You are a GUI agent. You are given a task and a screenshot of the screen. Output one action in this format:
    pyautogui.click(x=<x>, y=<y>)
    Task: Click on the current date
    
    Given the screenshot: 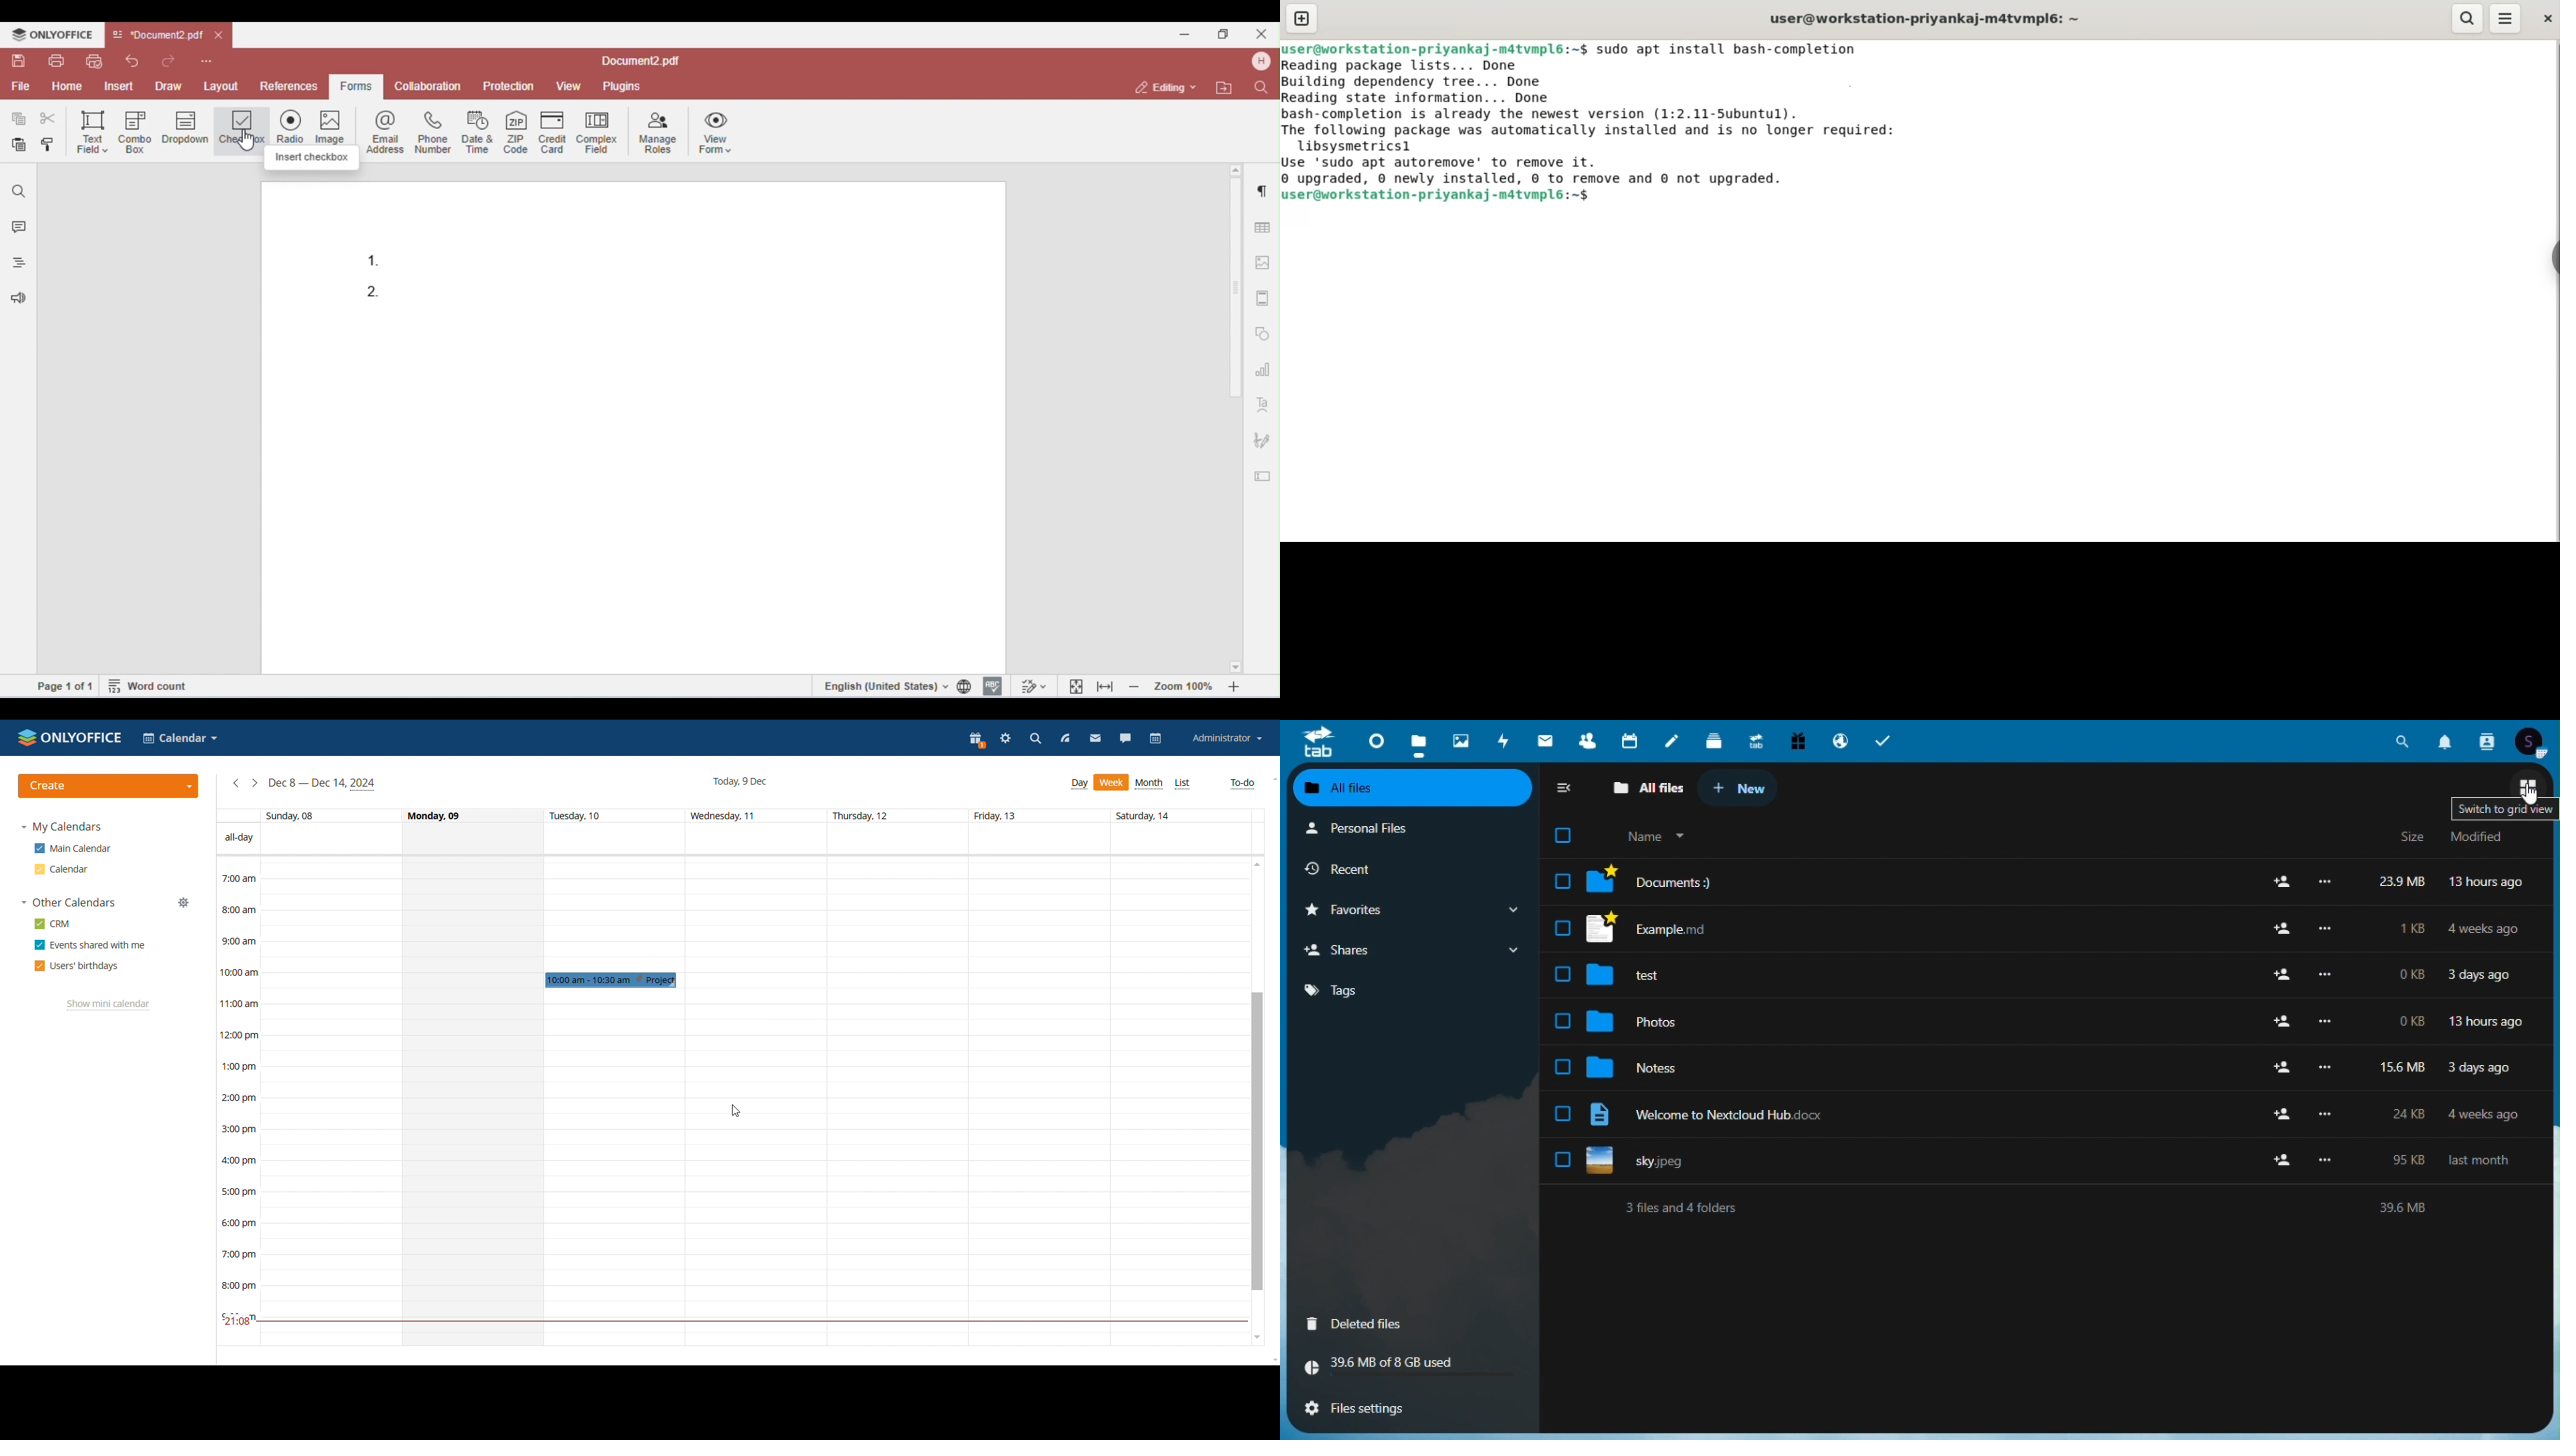 What is the action you would take?
    pyautogui.click(x=742, y=781)
    